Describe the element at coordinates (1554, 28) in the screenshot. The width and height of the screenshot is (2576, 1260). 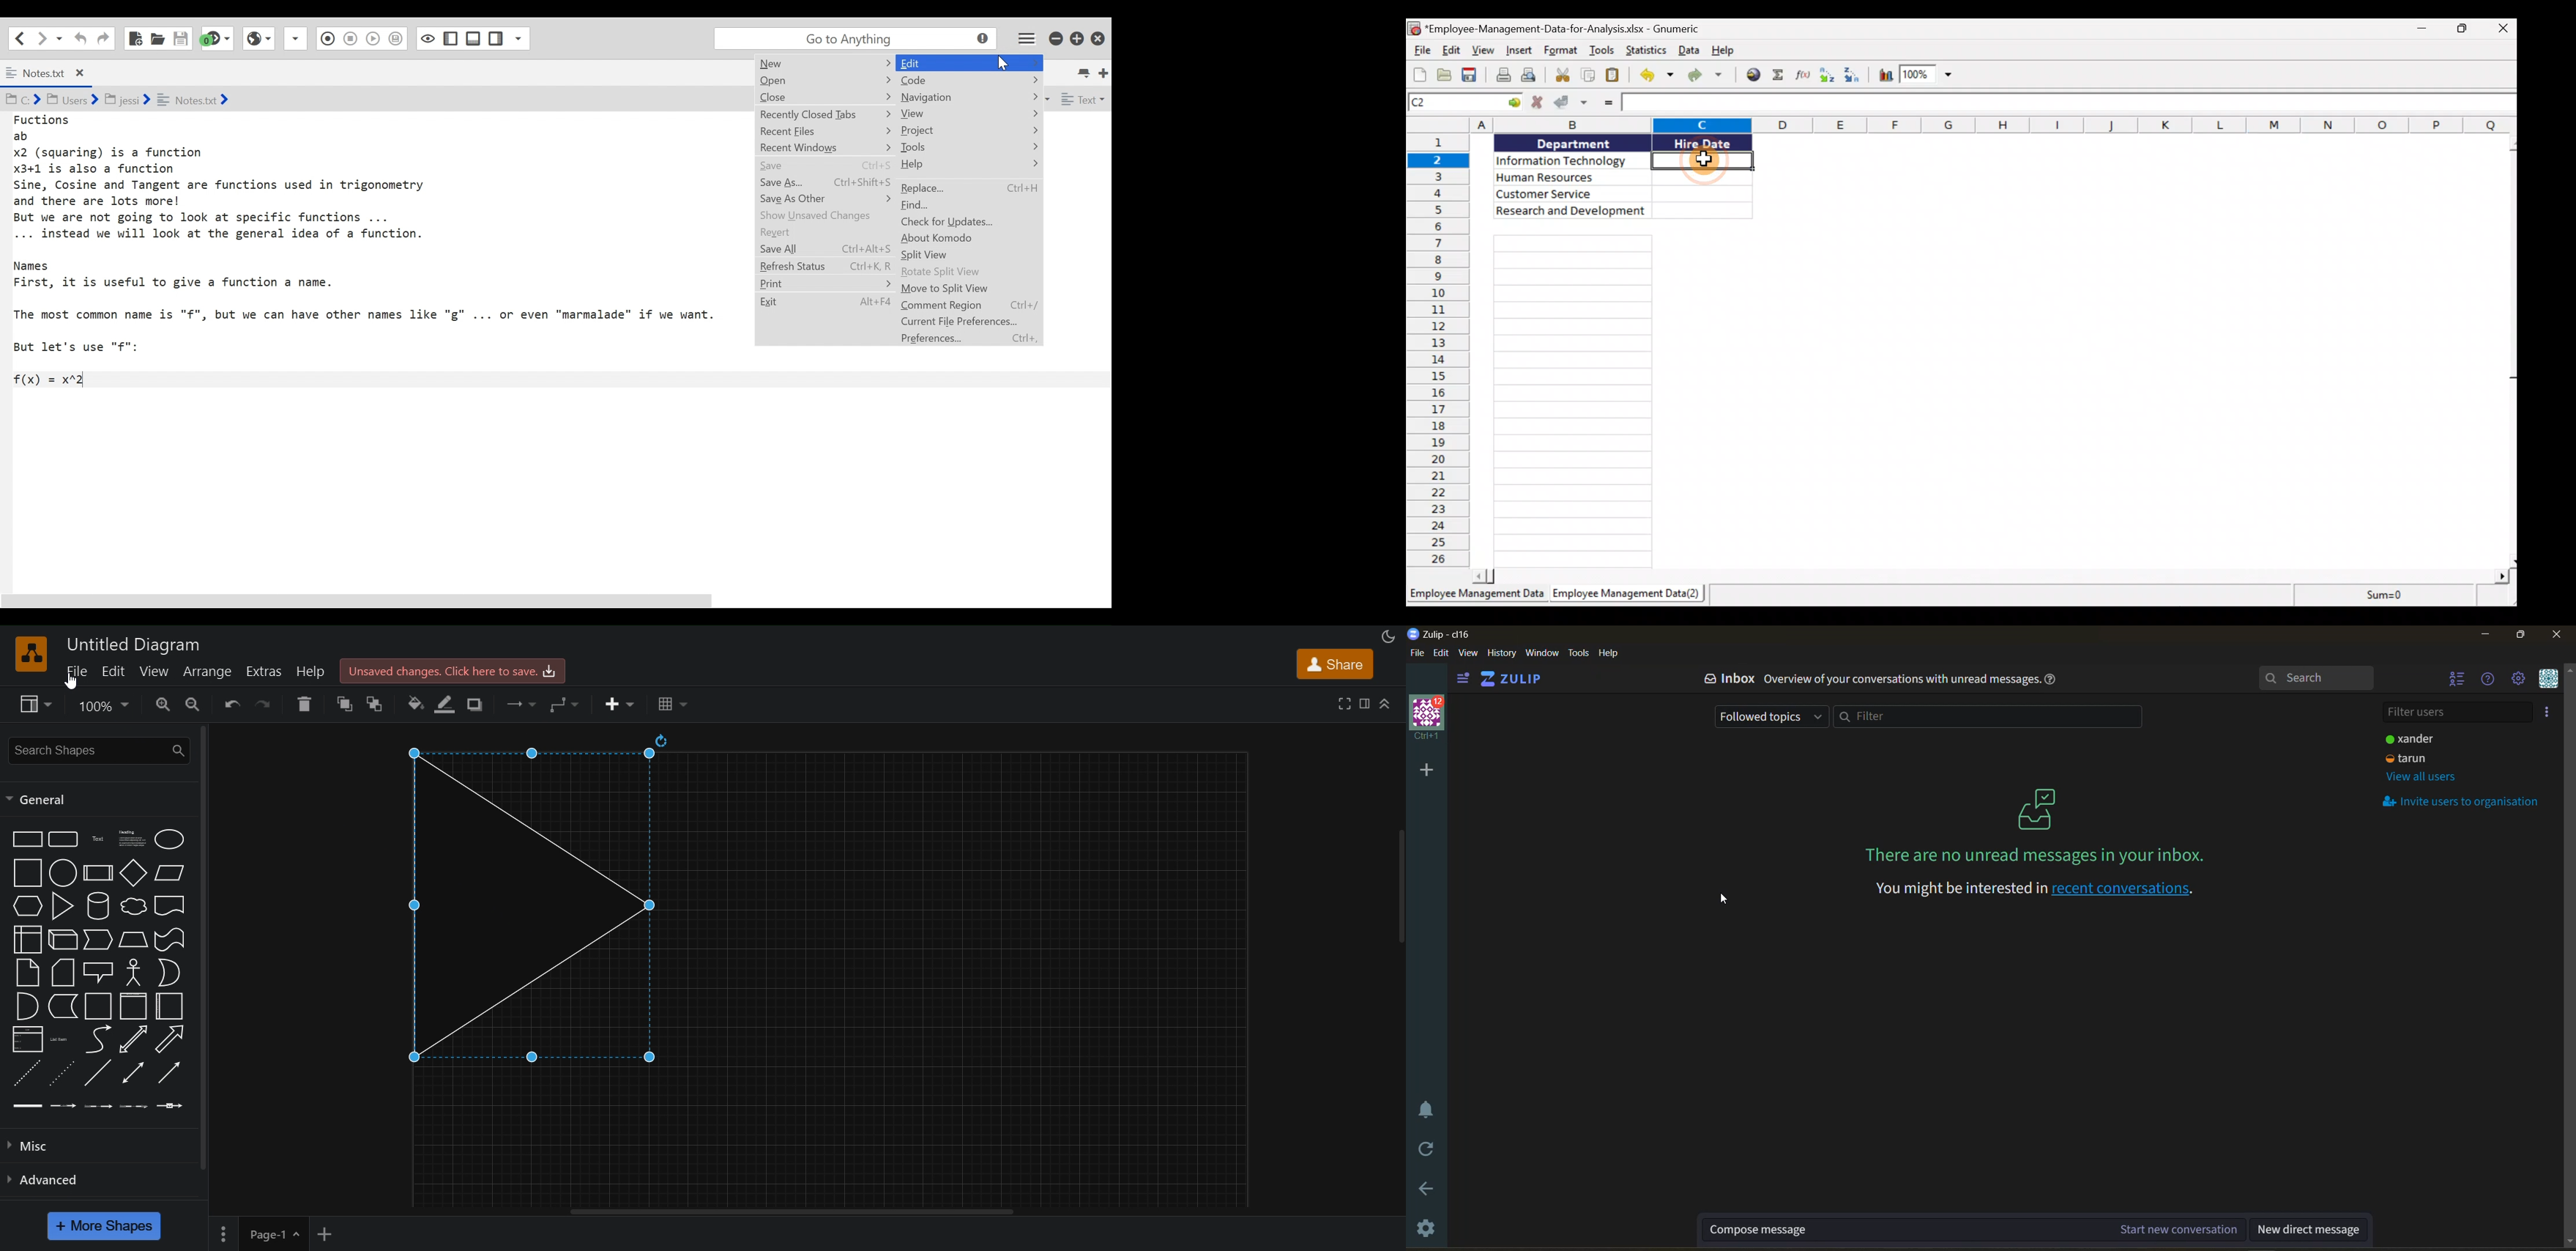
I see `Document name` at that location.